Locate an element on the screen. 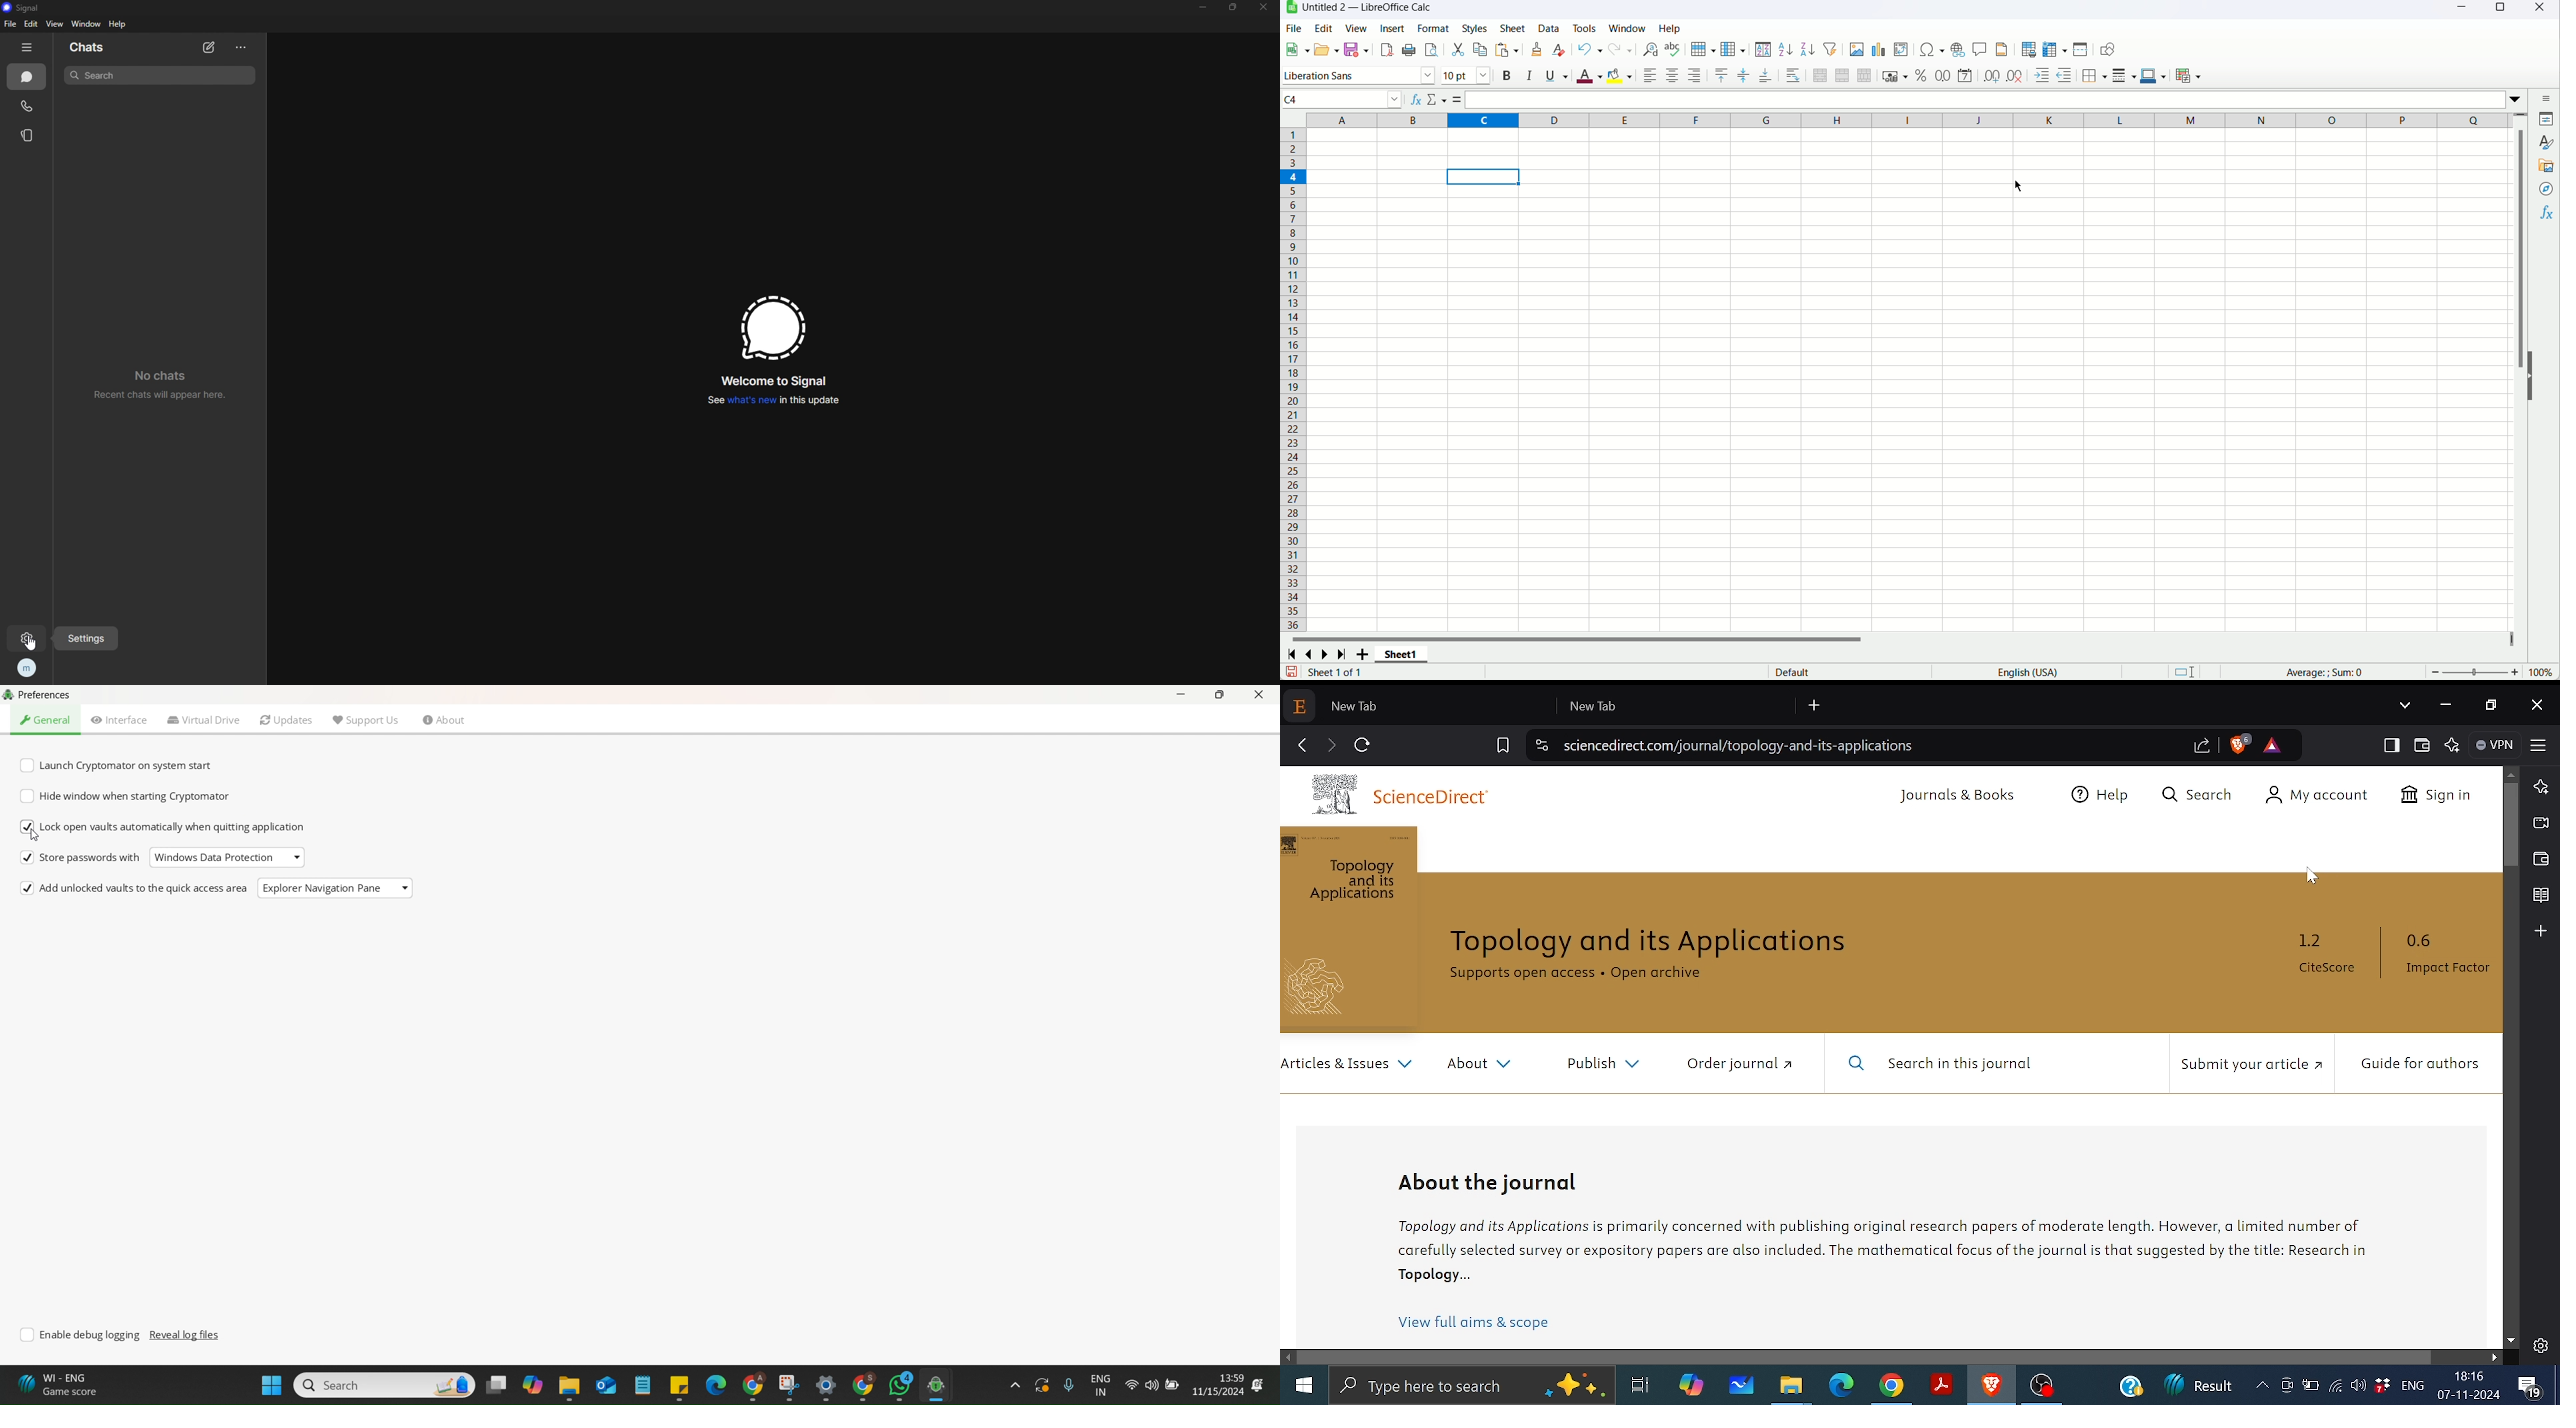  Sidebar settings is located at coordinates (2541, 98).